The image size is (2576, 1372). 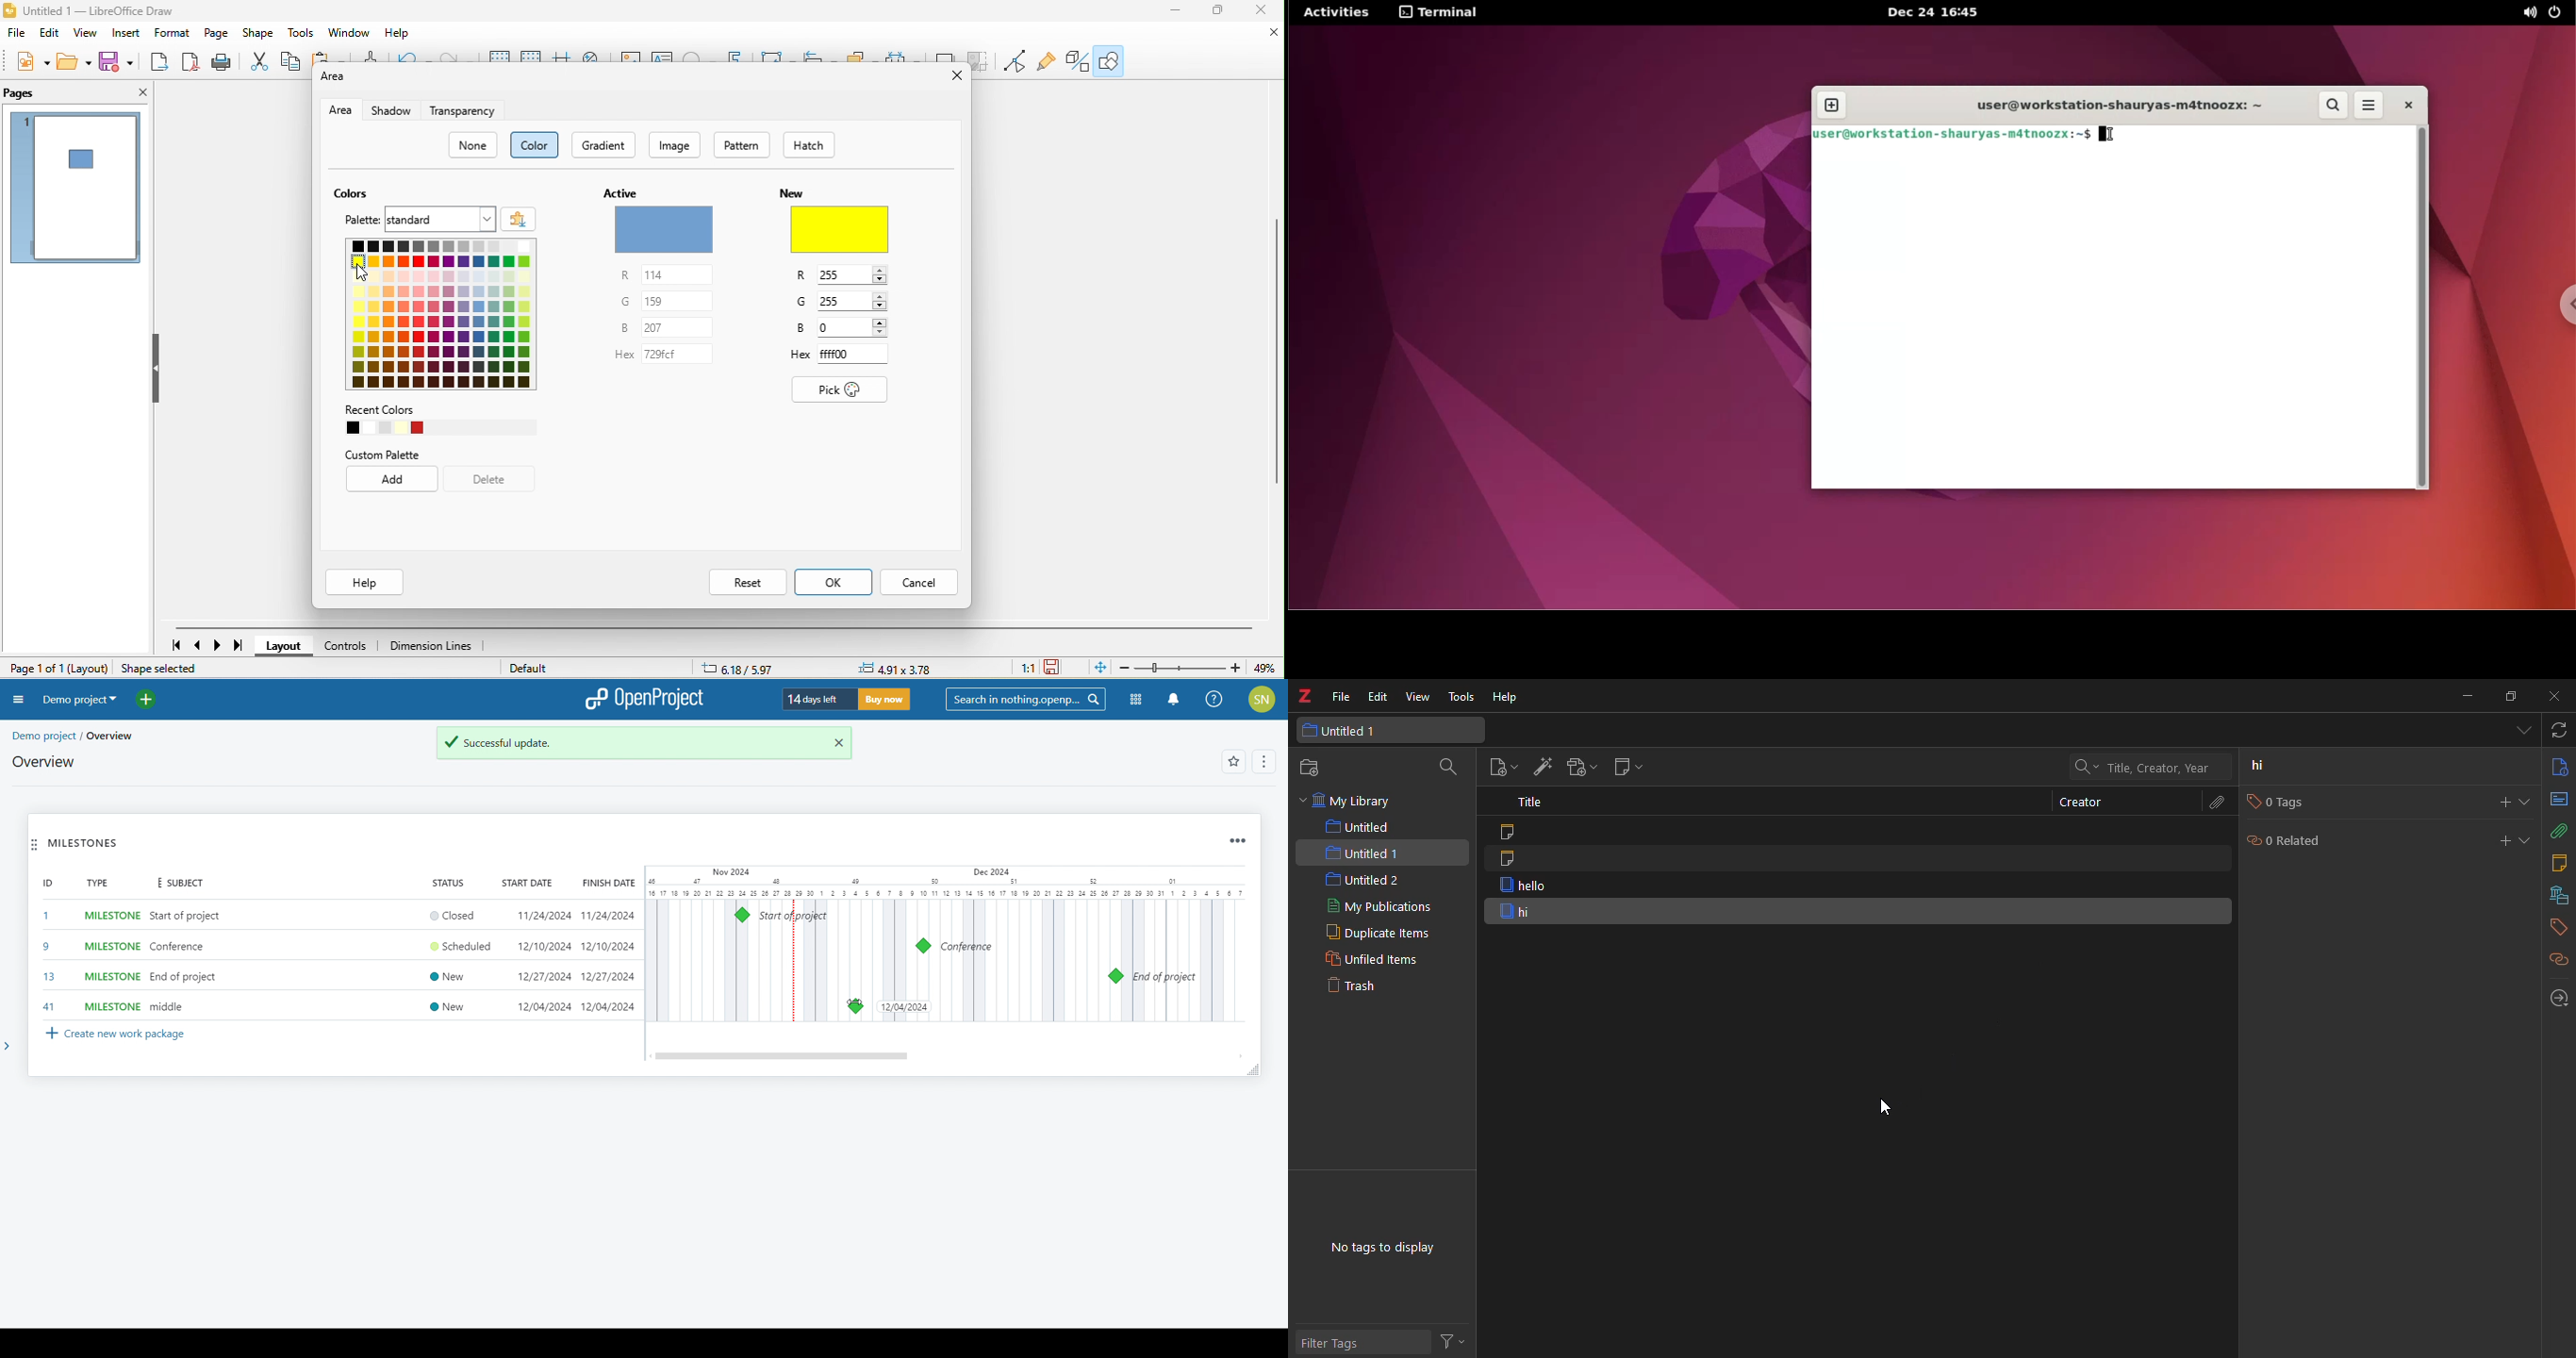 I want to click on toggle point edit mode, so click(x=1016, y=63).